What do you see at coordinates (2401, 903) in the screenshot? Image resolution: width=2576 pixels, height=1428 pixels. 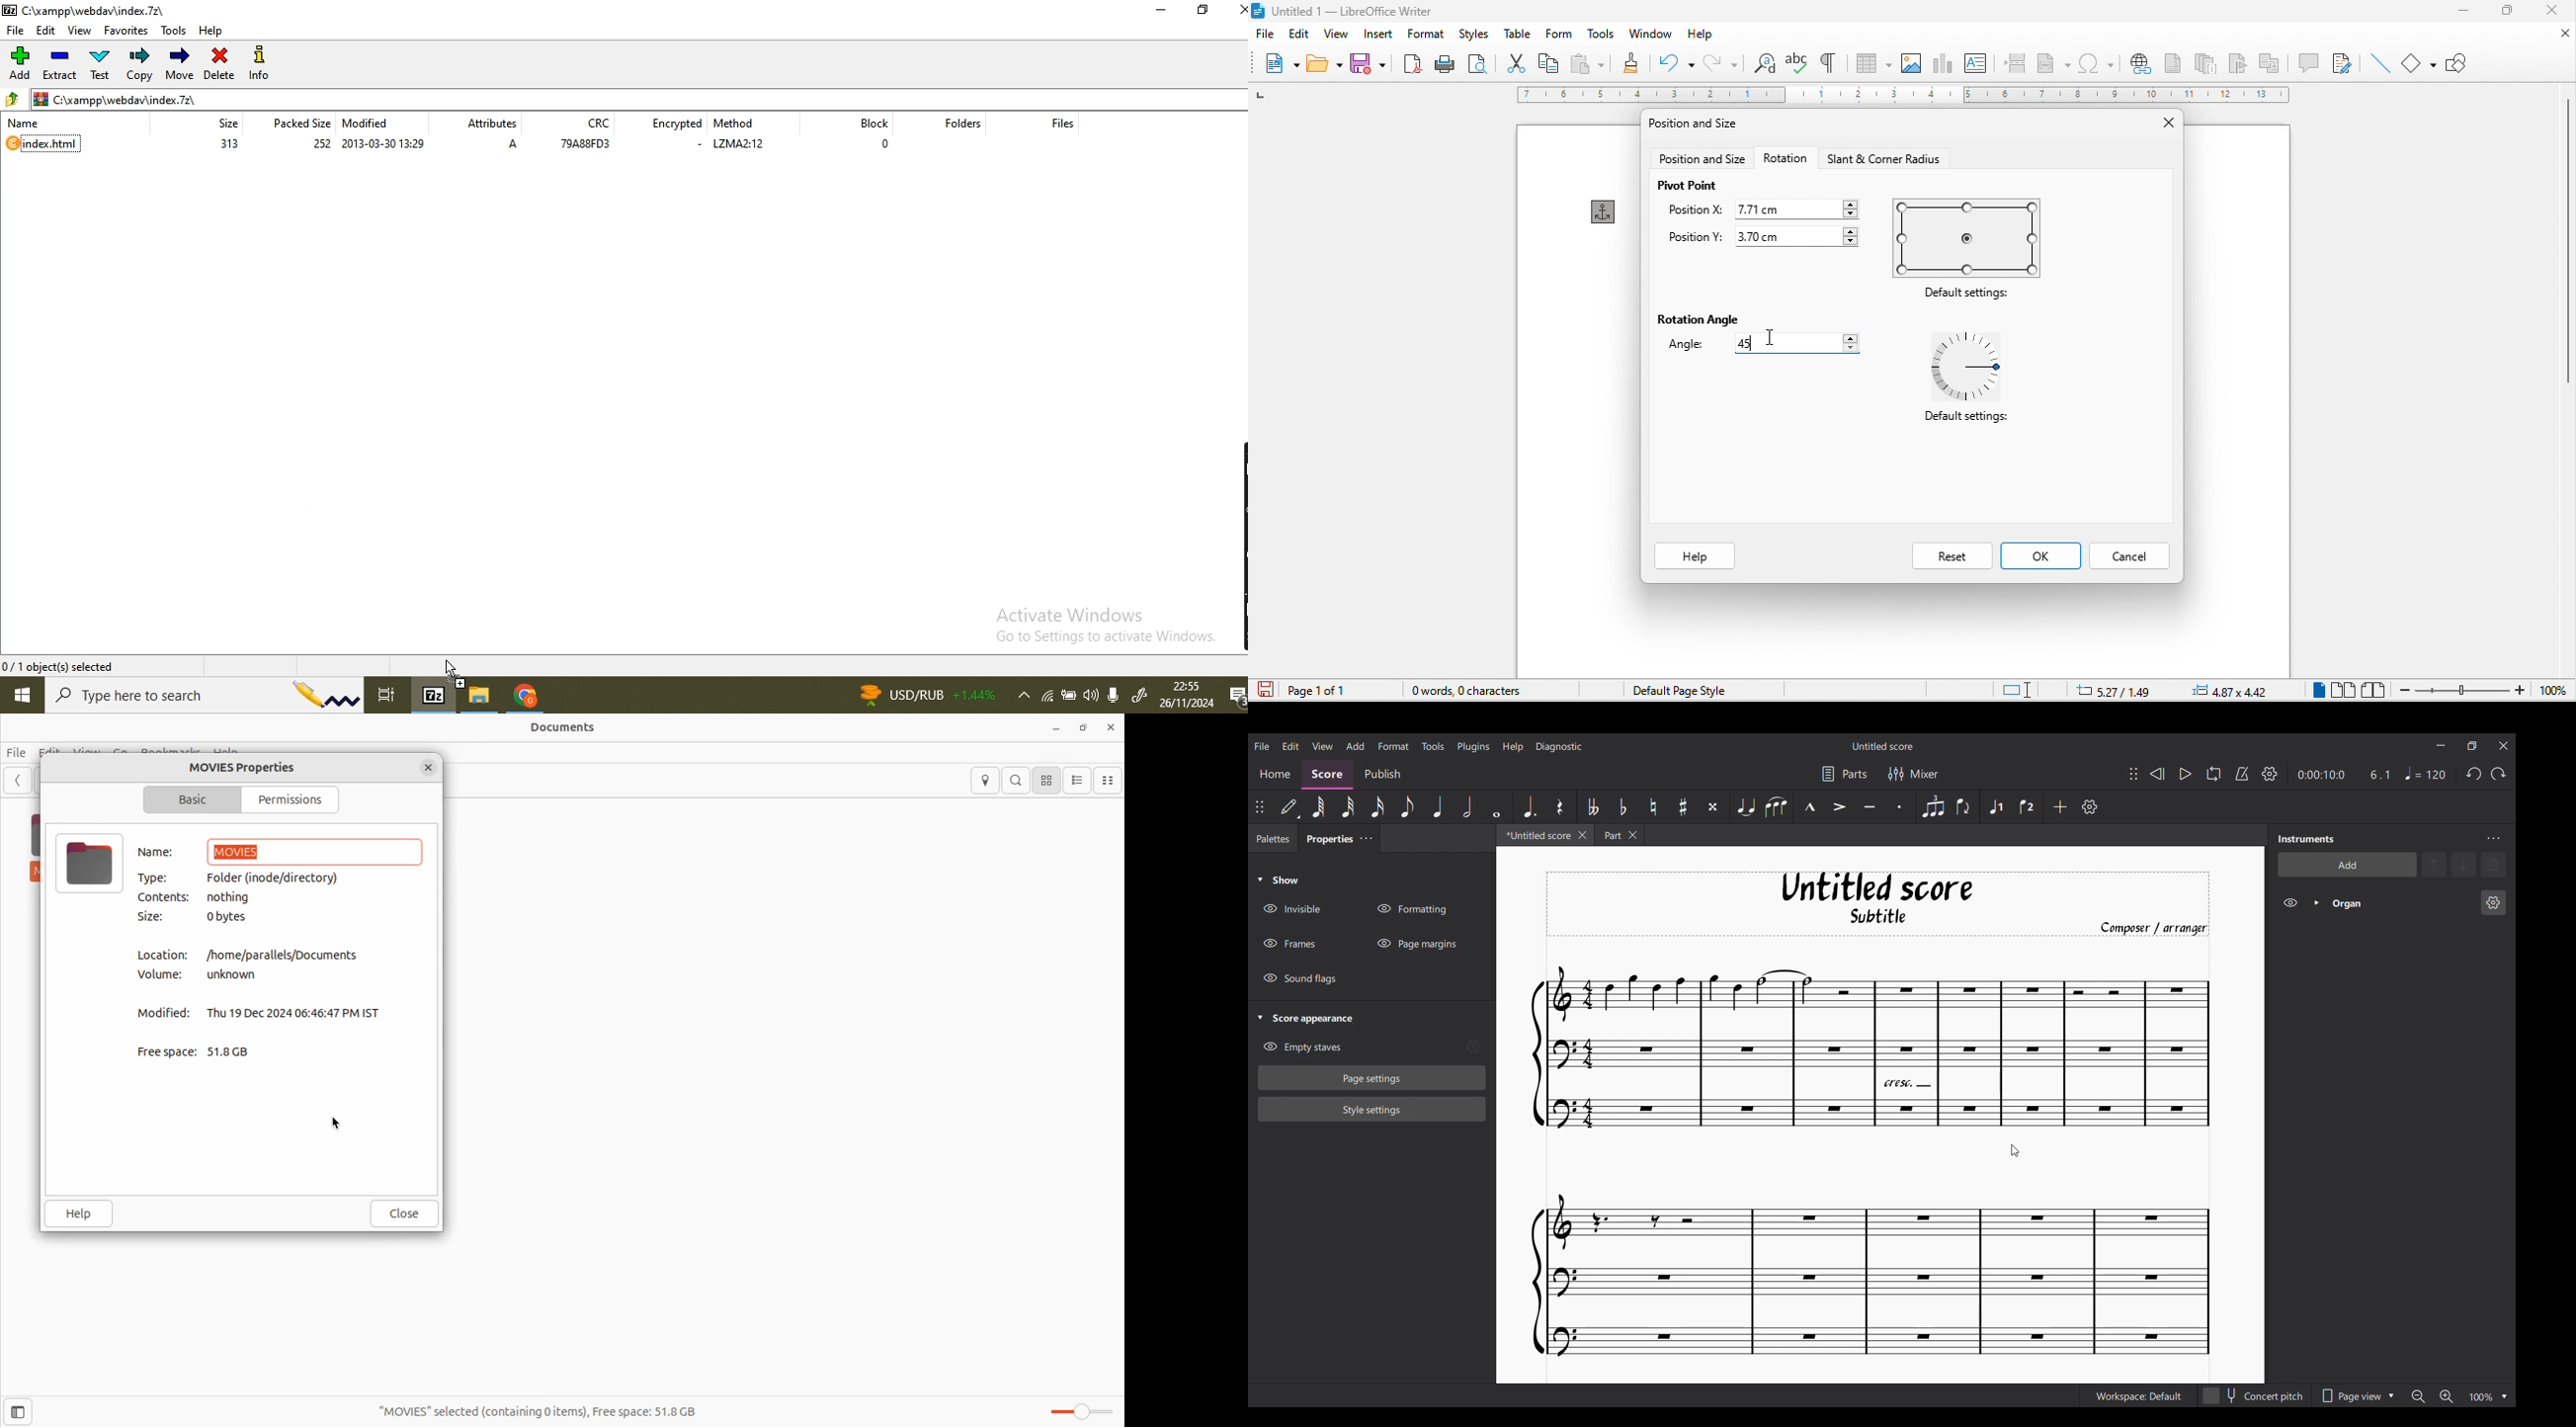 I see `Current instrument` at bounding box center [2401, 903].